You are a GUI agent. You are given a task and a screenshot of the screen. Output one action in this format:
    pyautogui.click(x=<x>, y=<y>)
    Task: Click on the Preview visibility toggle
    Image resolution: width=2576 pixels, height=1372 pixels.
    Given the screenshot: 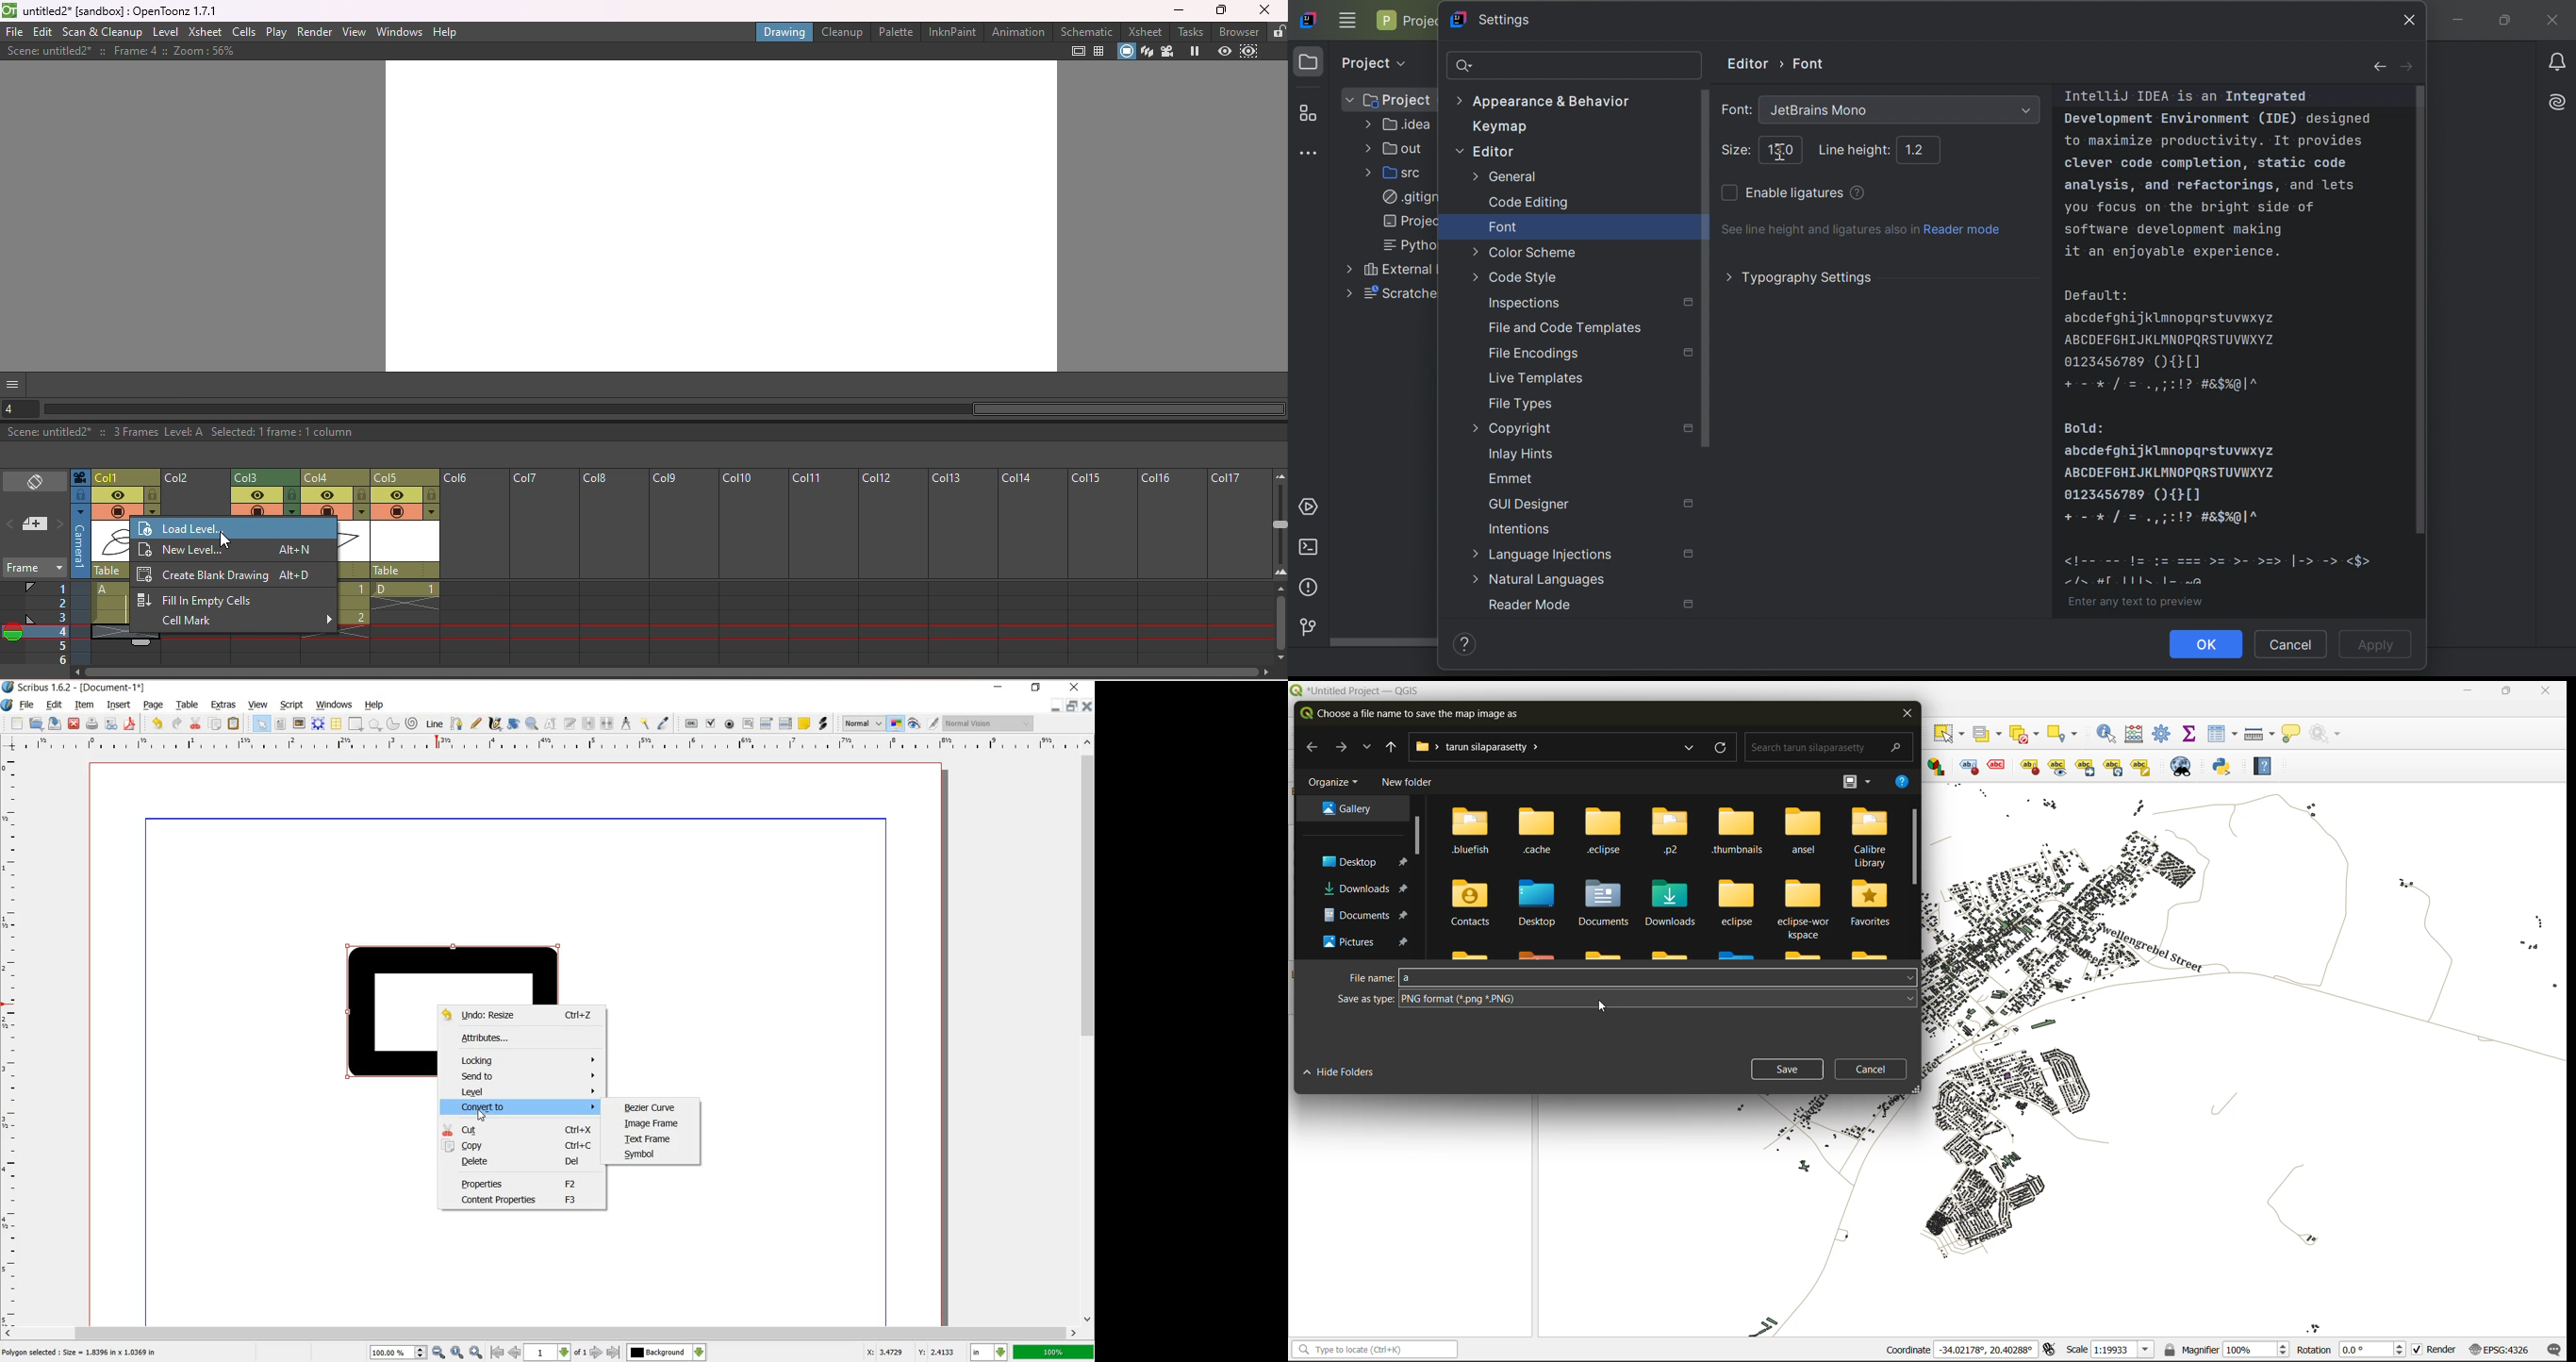 What is the action you would take?
    pyautogui.click(x=117, y=495)
    